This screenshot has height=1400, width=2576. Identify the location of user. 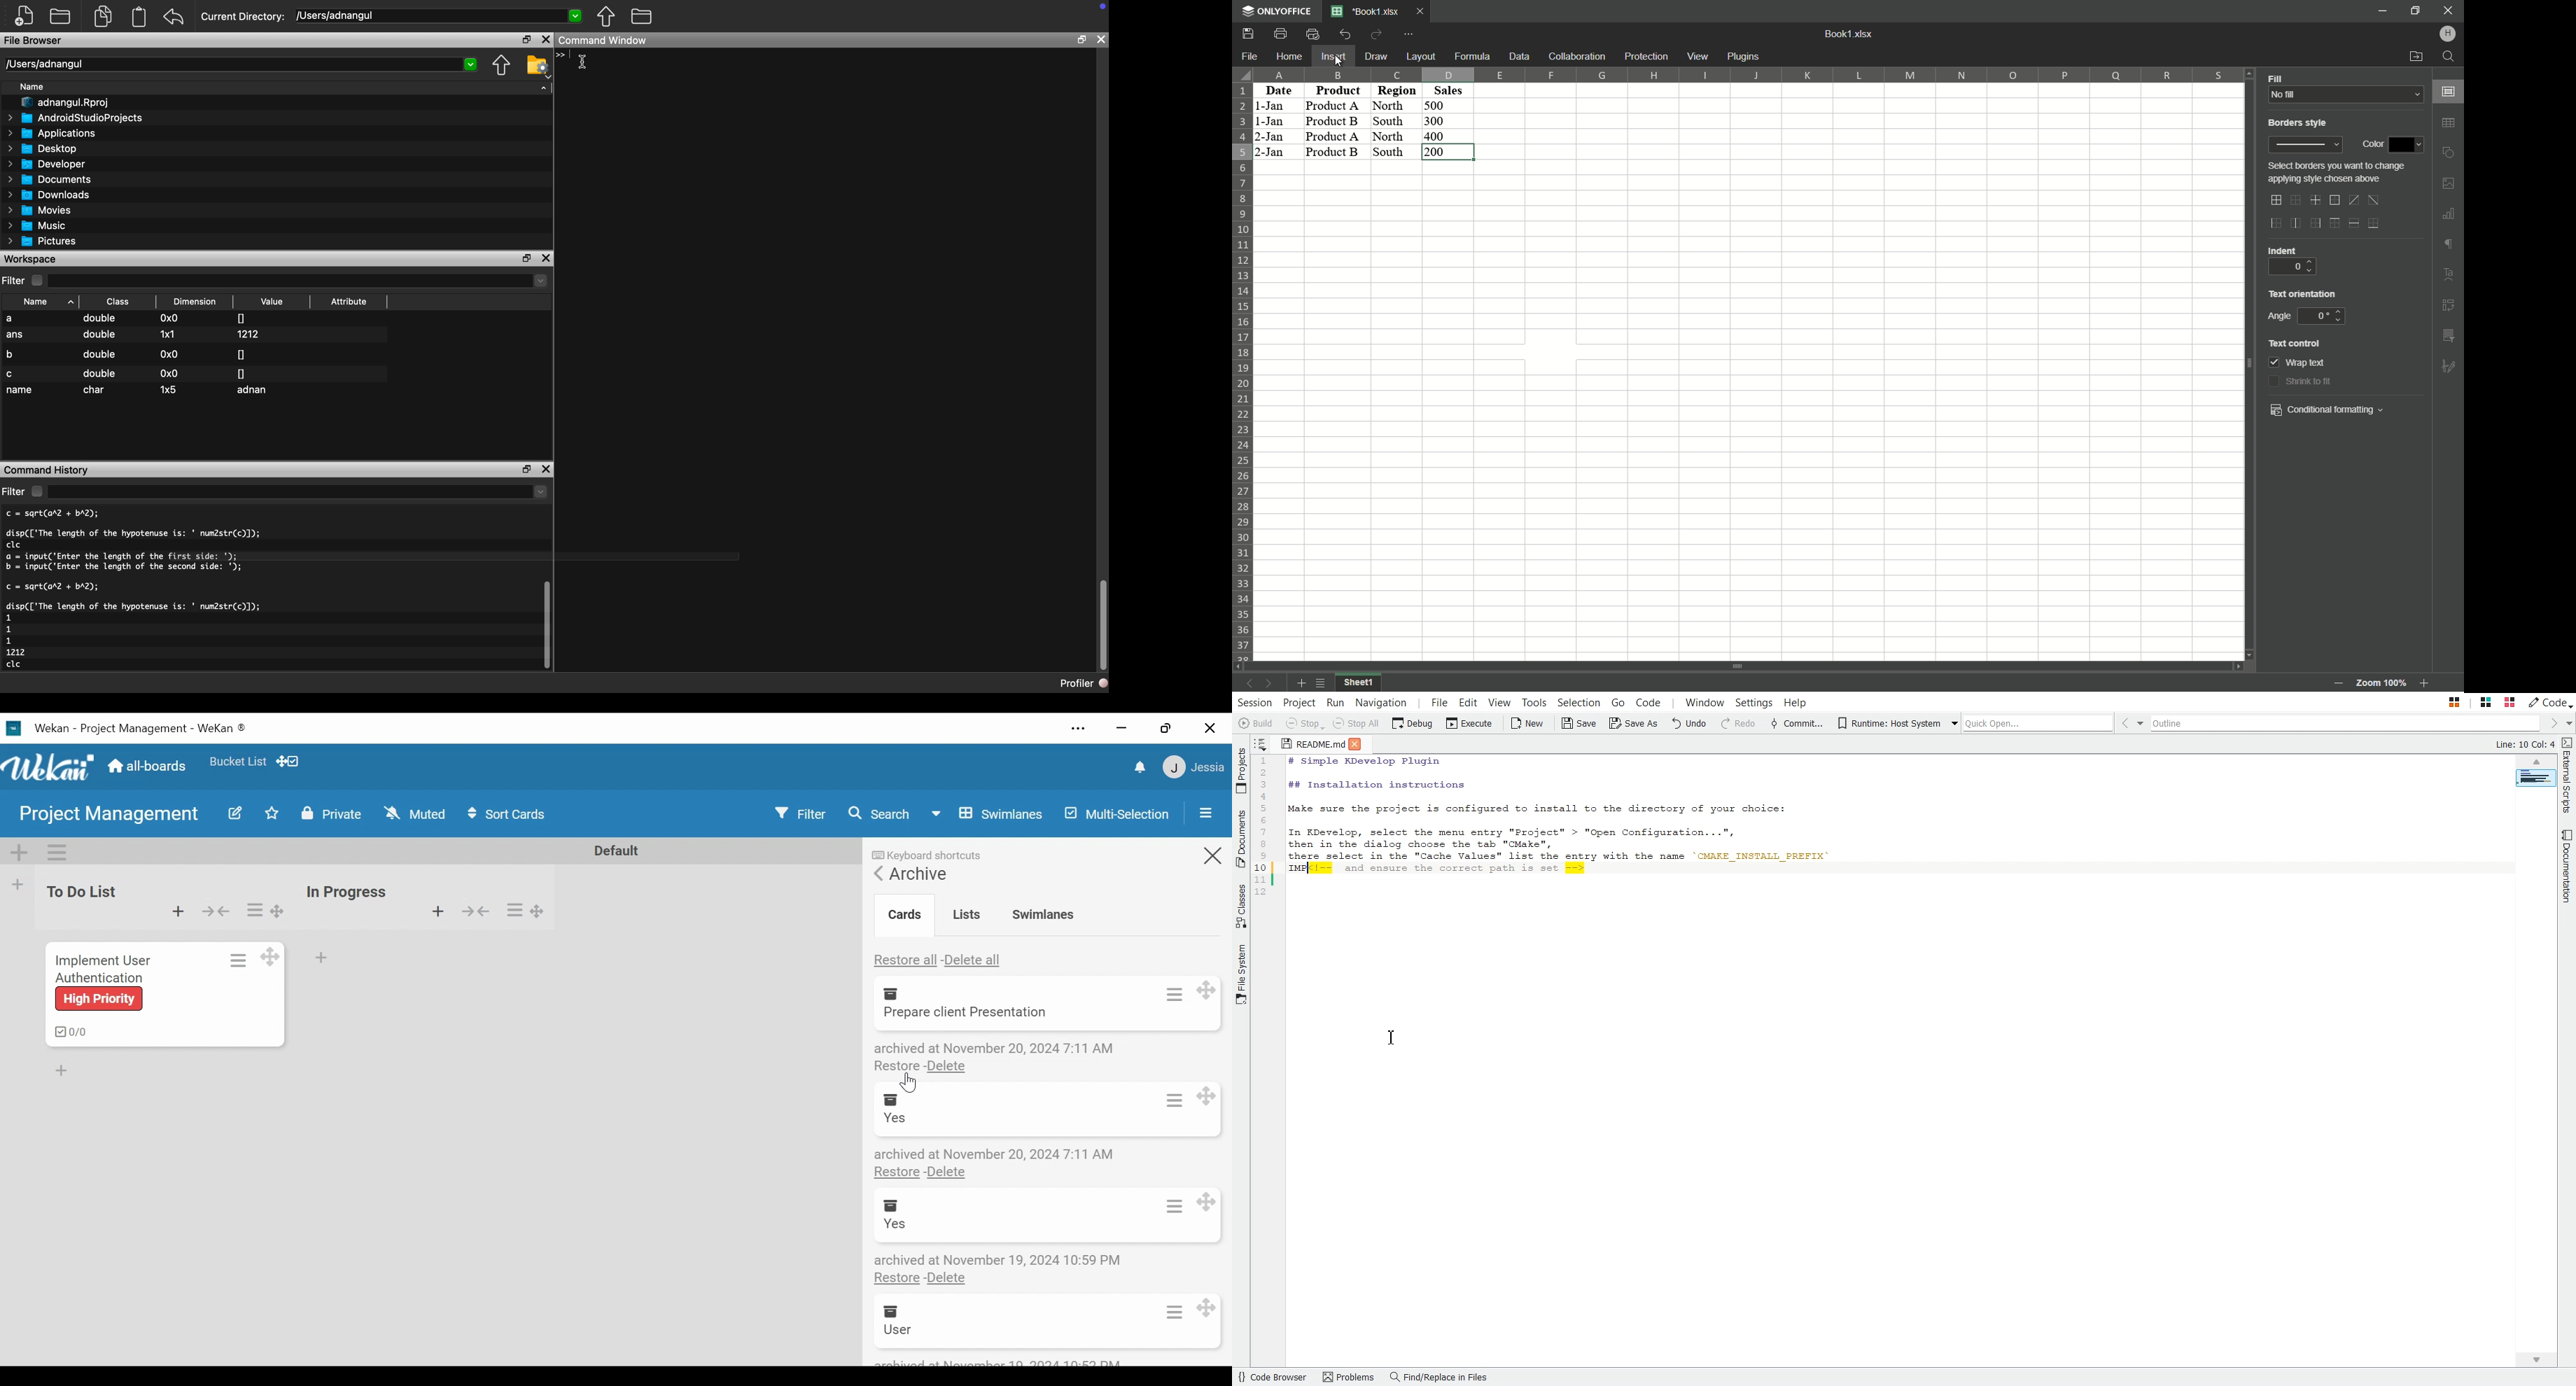
(898, 1223).